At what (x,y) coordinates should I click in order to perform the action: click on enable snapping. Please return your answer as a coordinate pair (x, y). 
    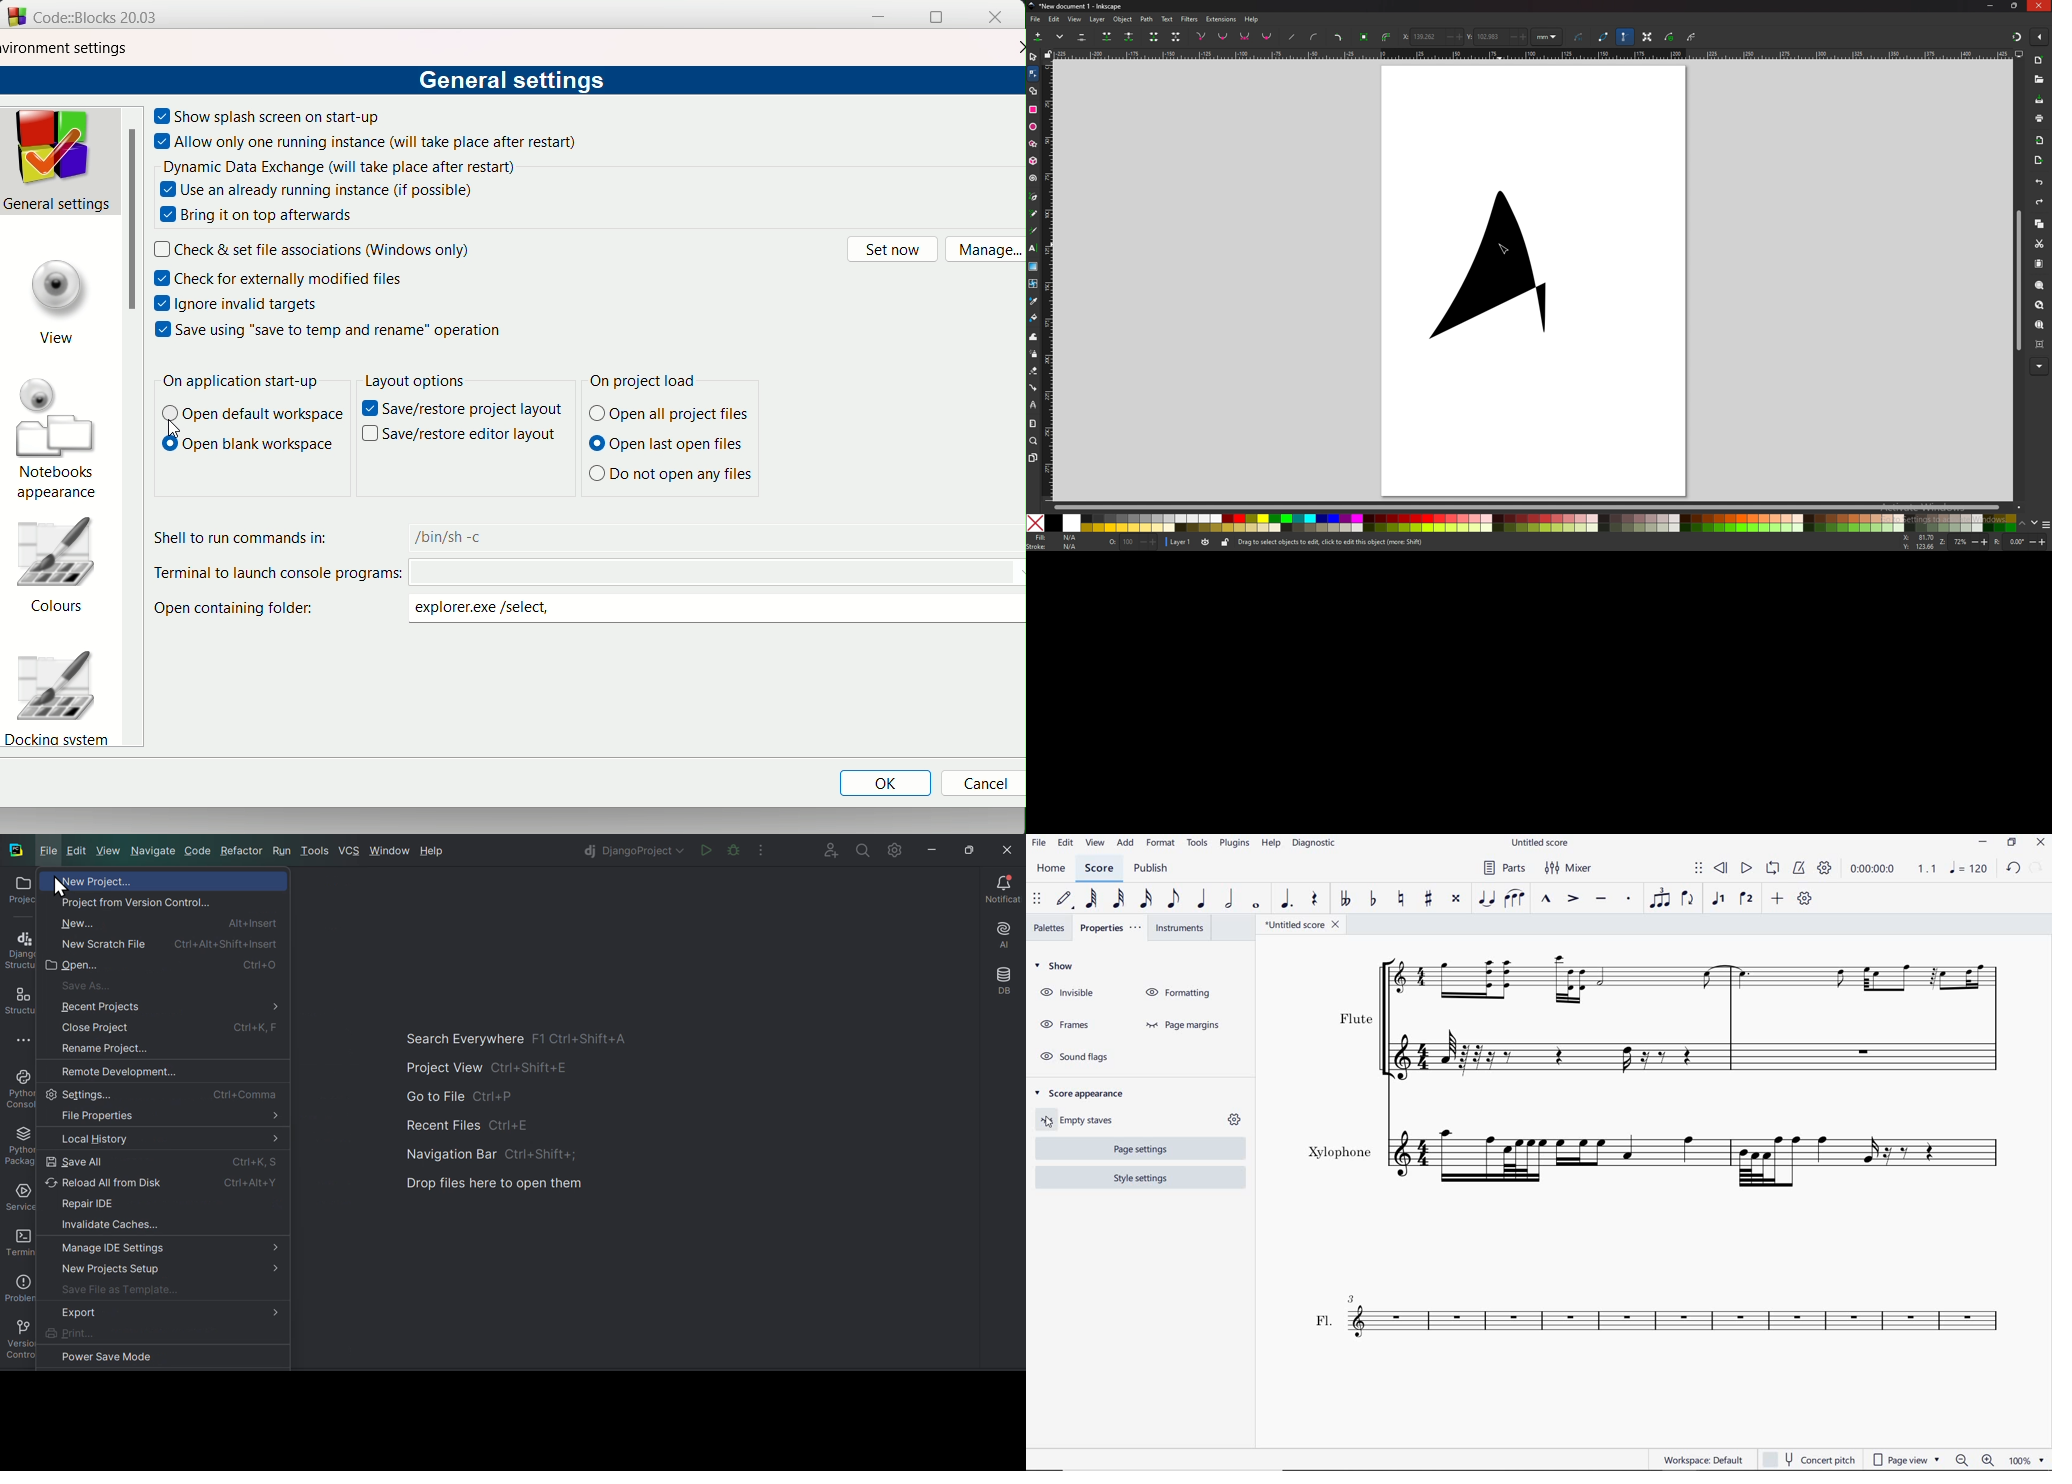
    Looking at the image, I should click on (2039, 36).